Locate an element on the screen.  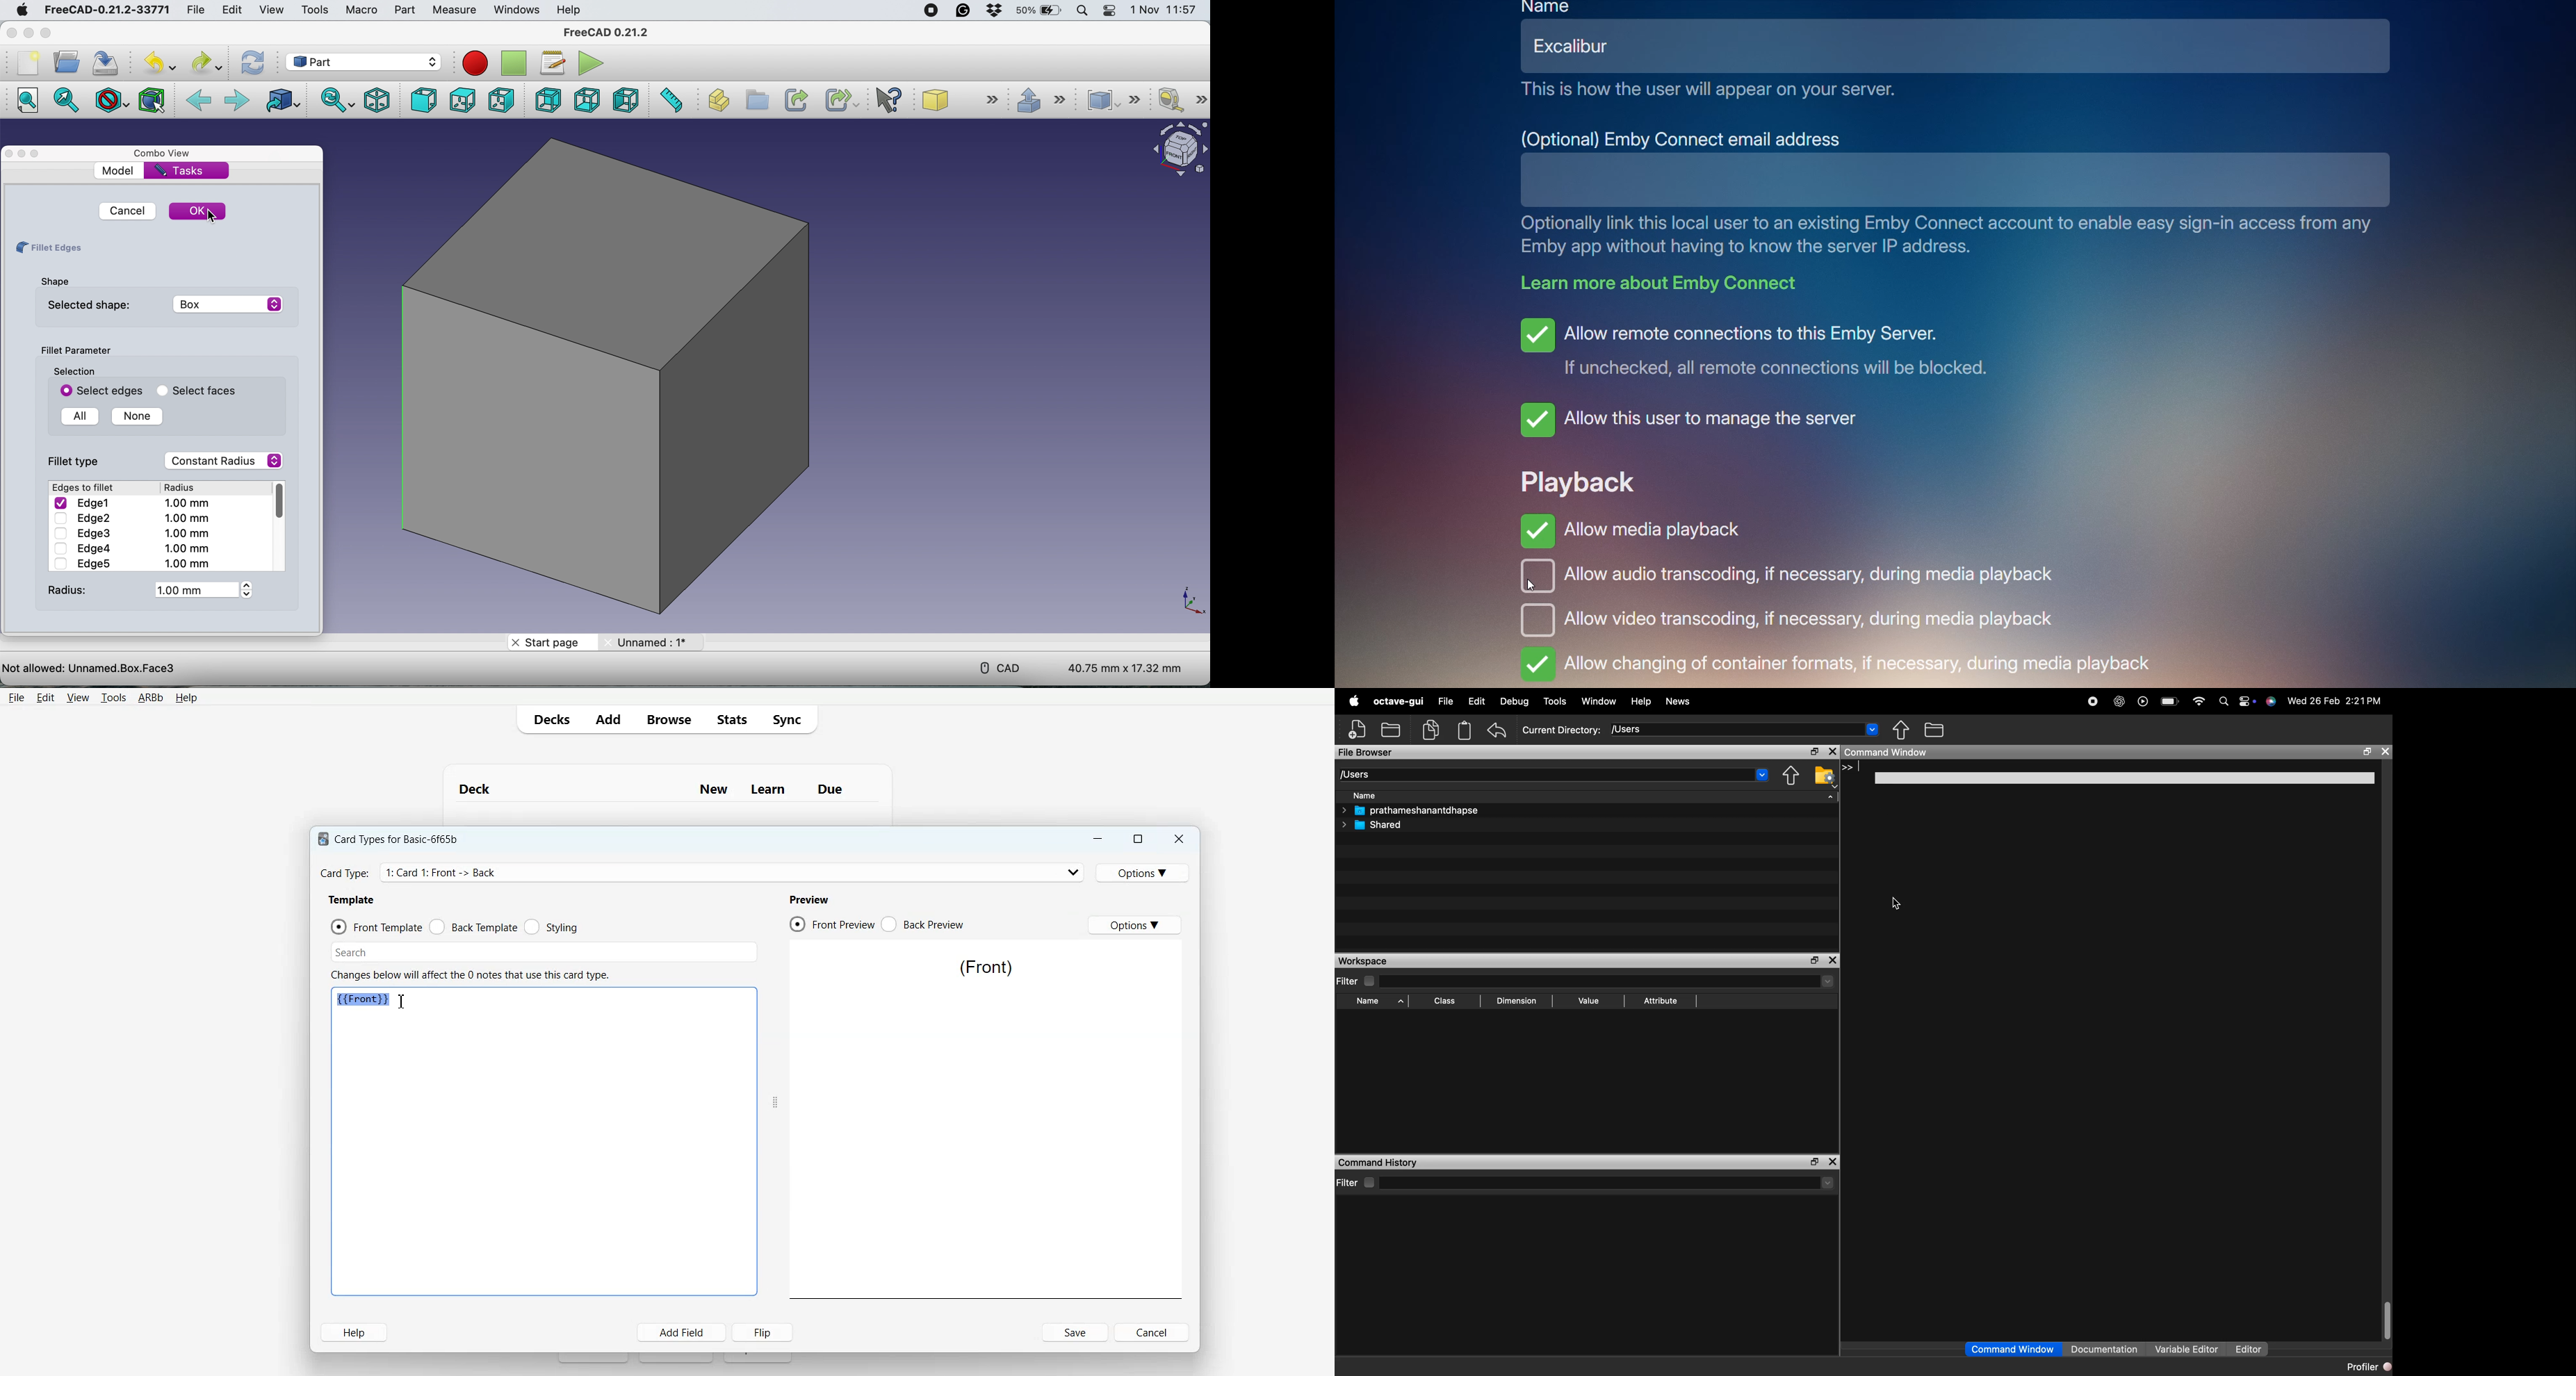
Help is located at coordinates (185, 698).